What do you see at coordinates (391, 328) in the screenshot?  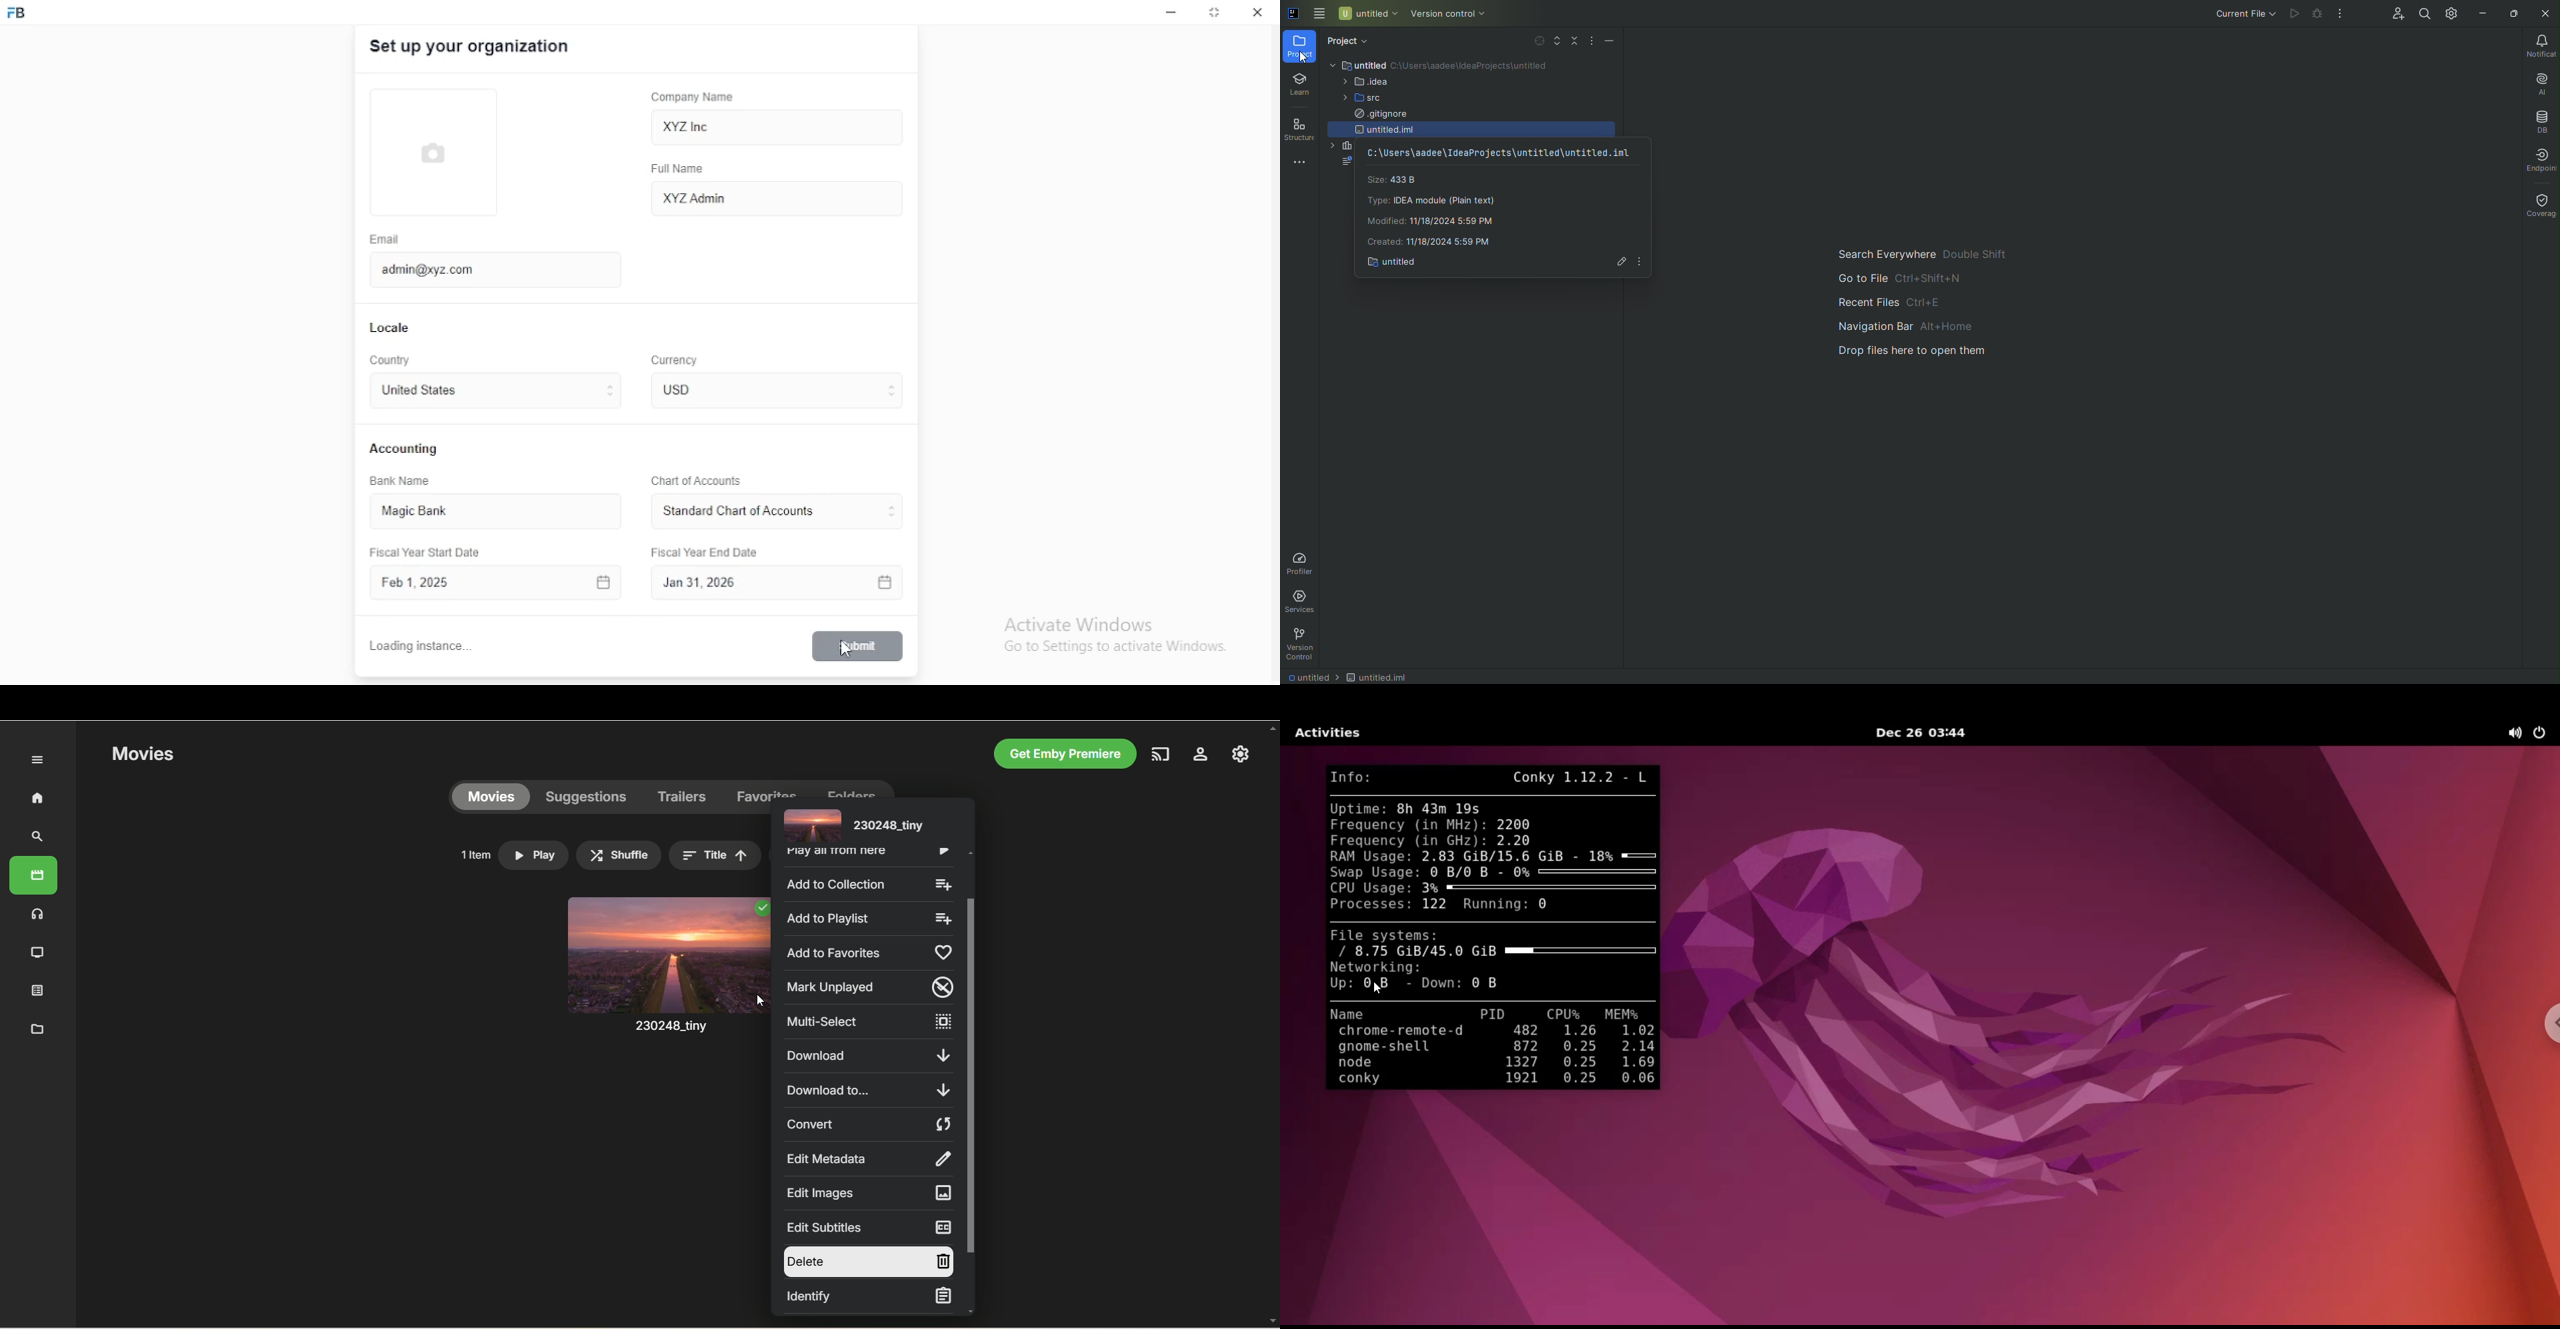 I see `locale` at bounding box center [391, 328].